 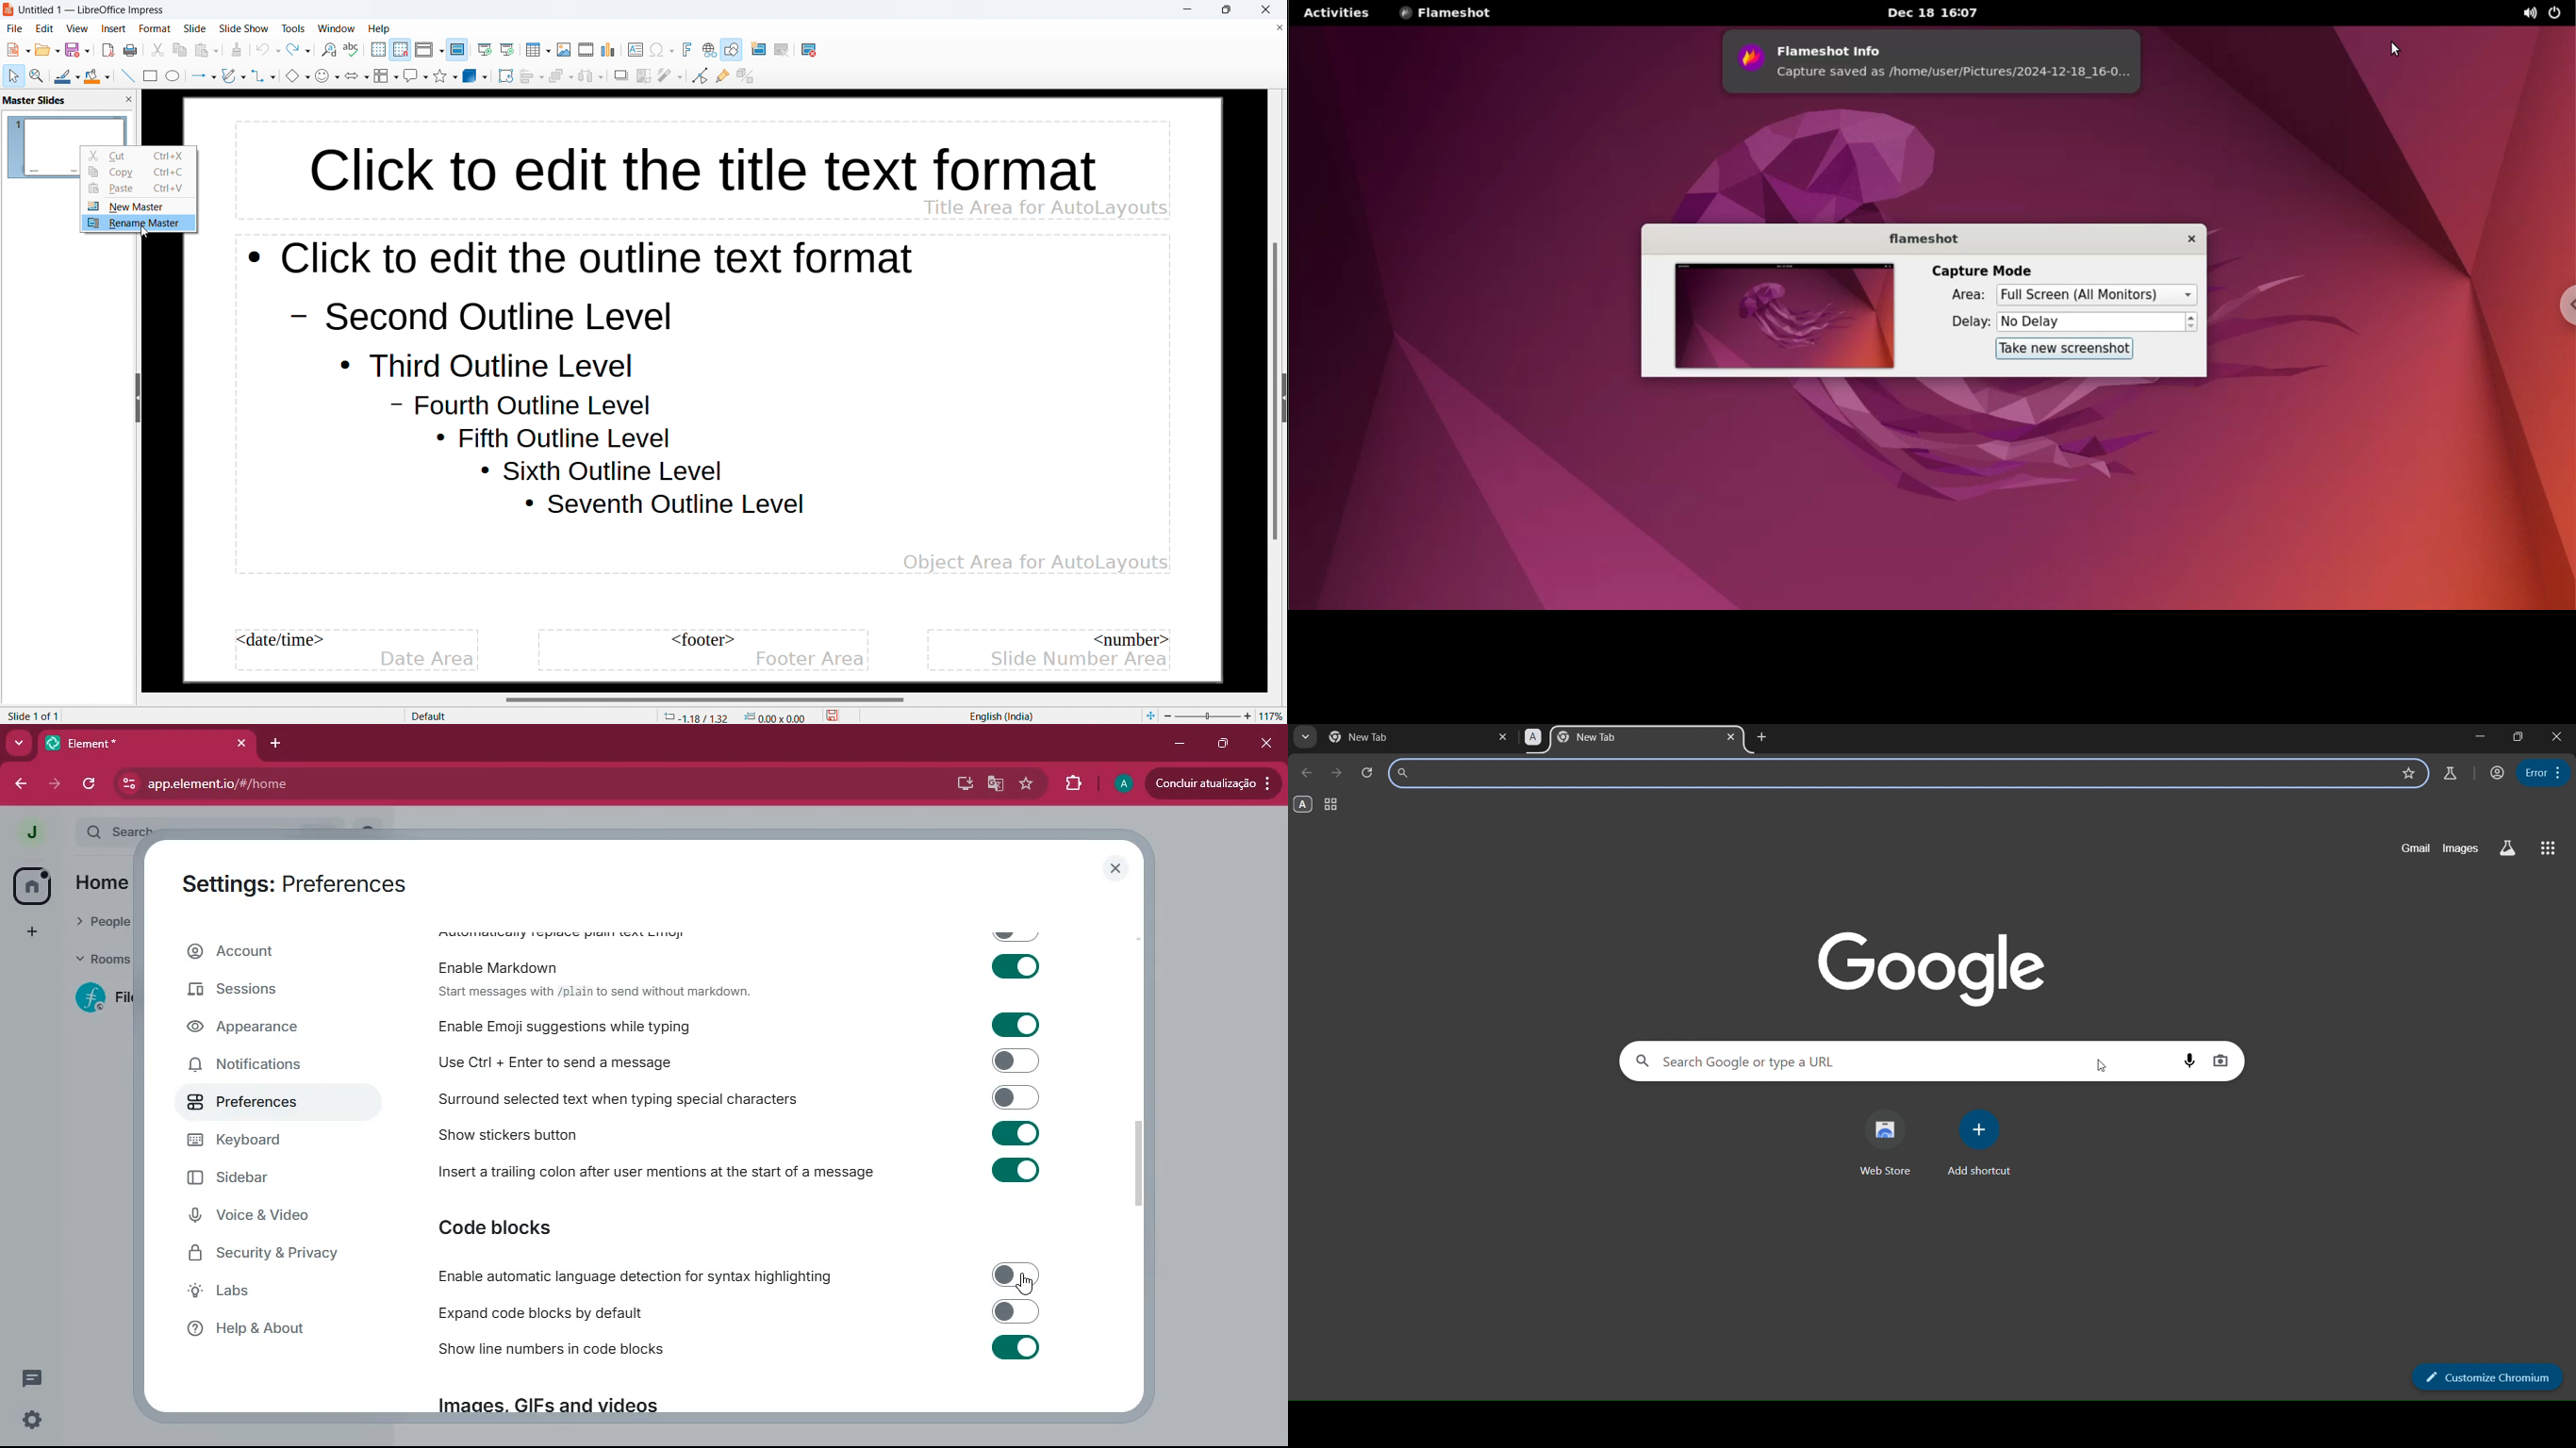 I want to click on insert audio or video, so click(x=587, y=50).